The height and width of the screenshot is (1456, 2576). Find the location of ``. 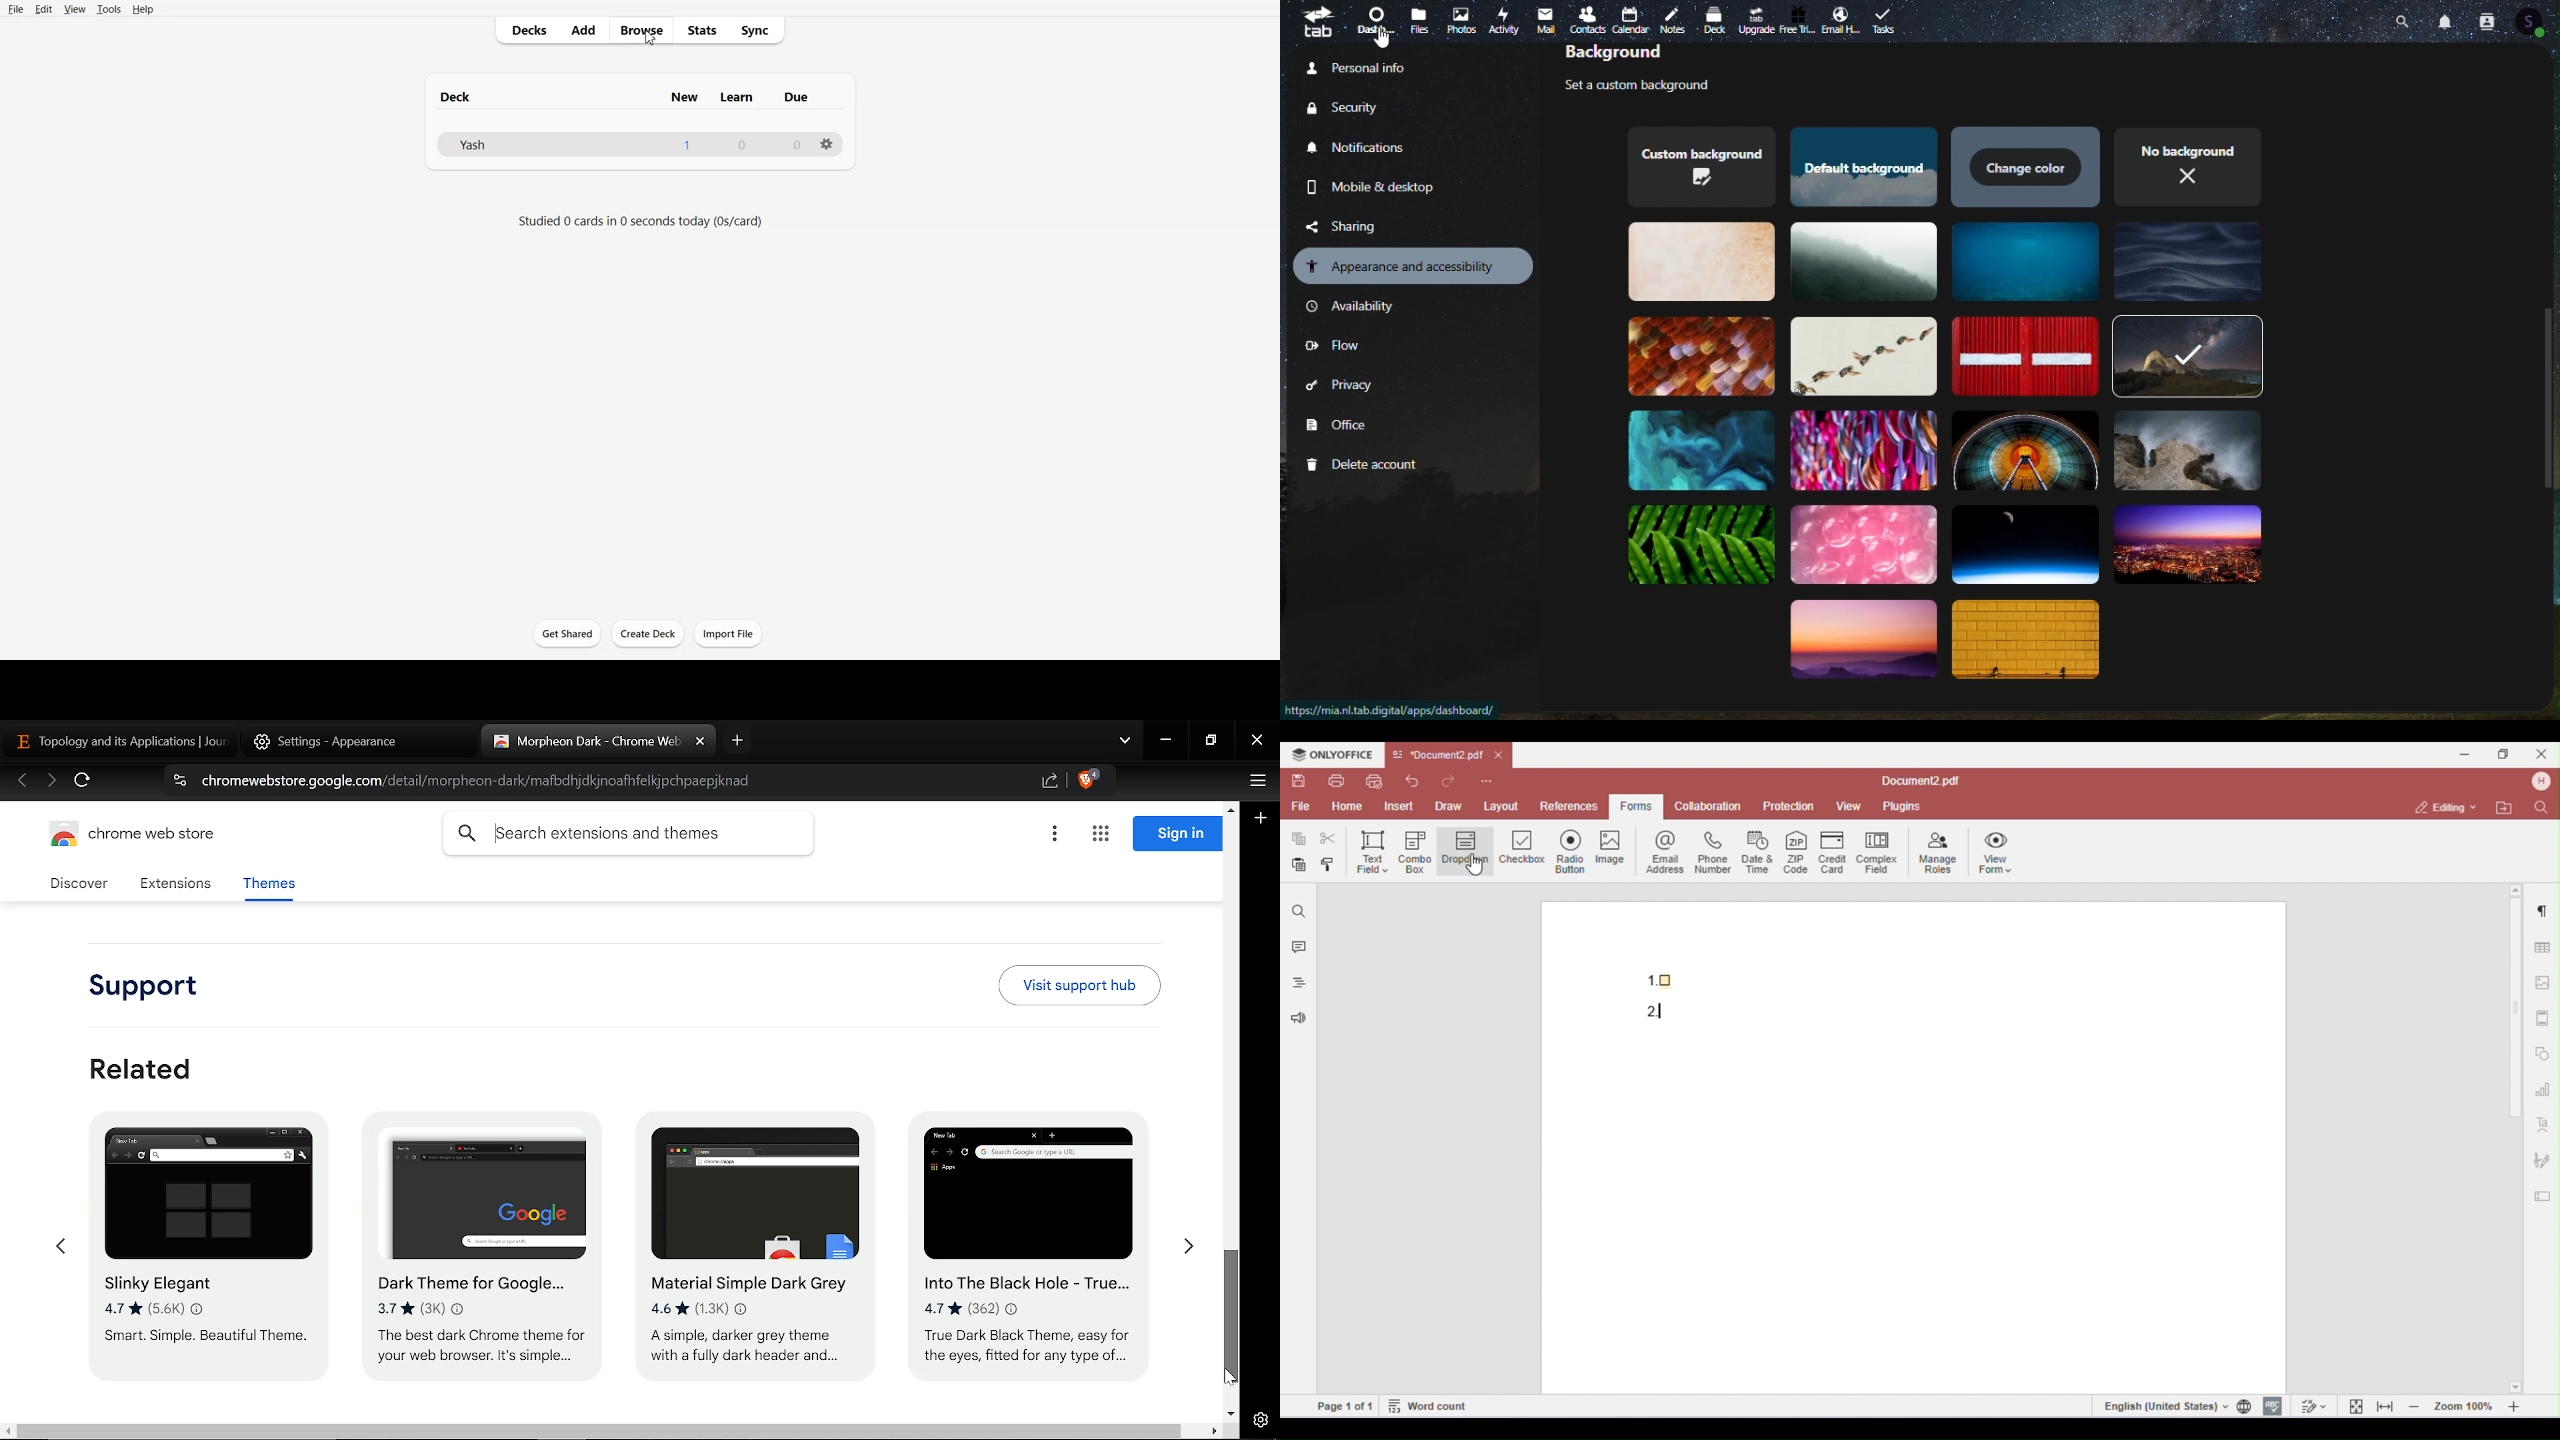

 is located at coordinates (1381, 38).